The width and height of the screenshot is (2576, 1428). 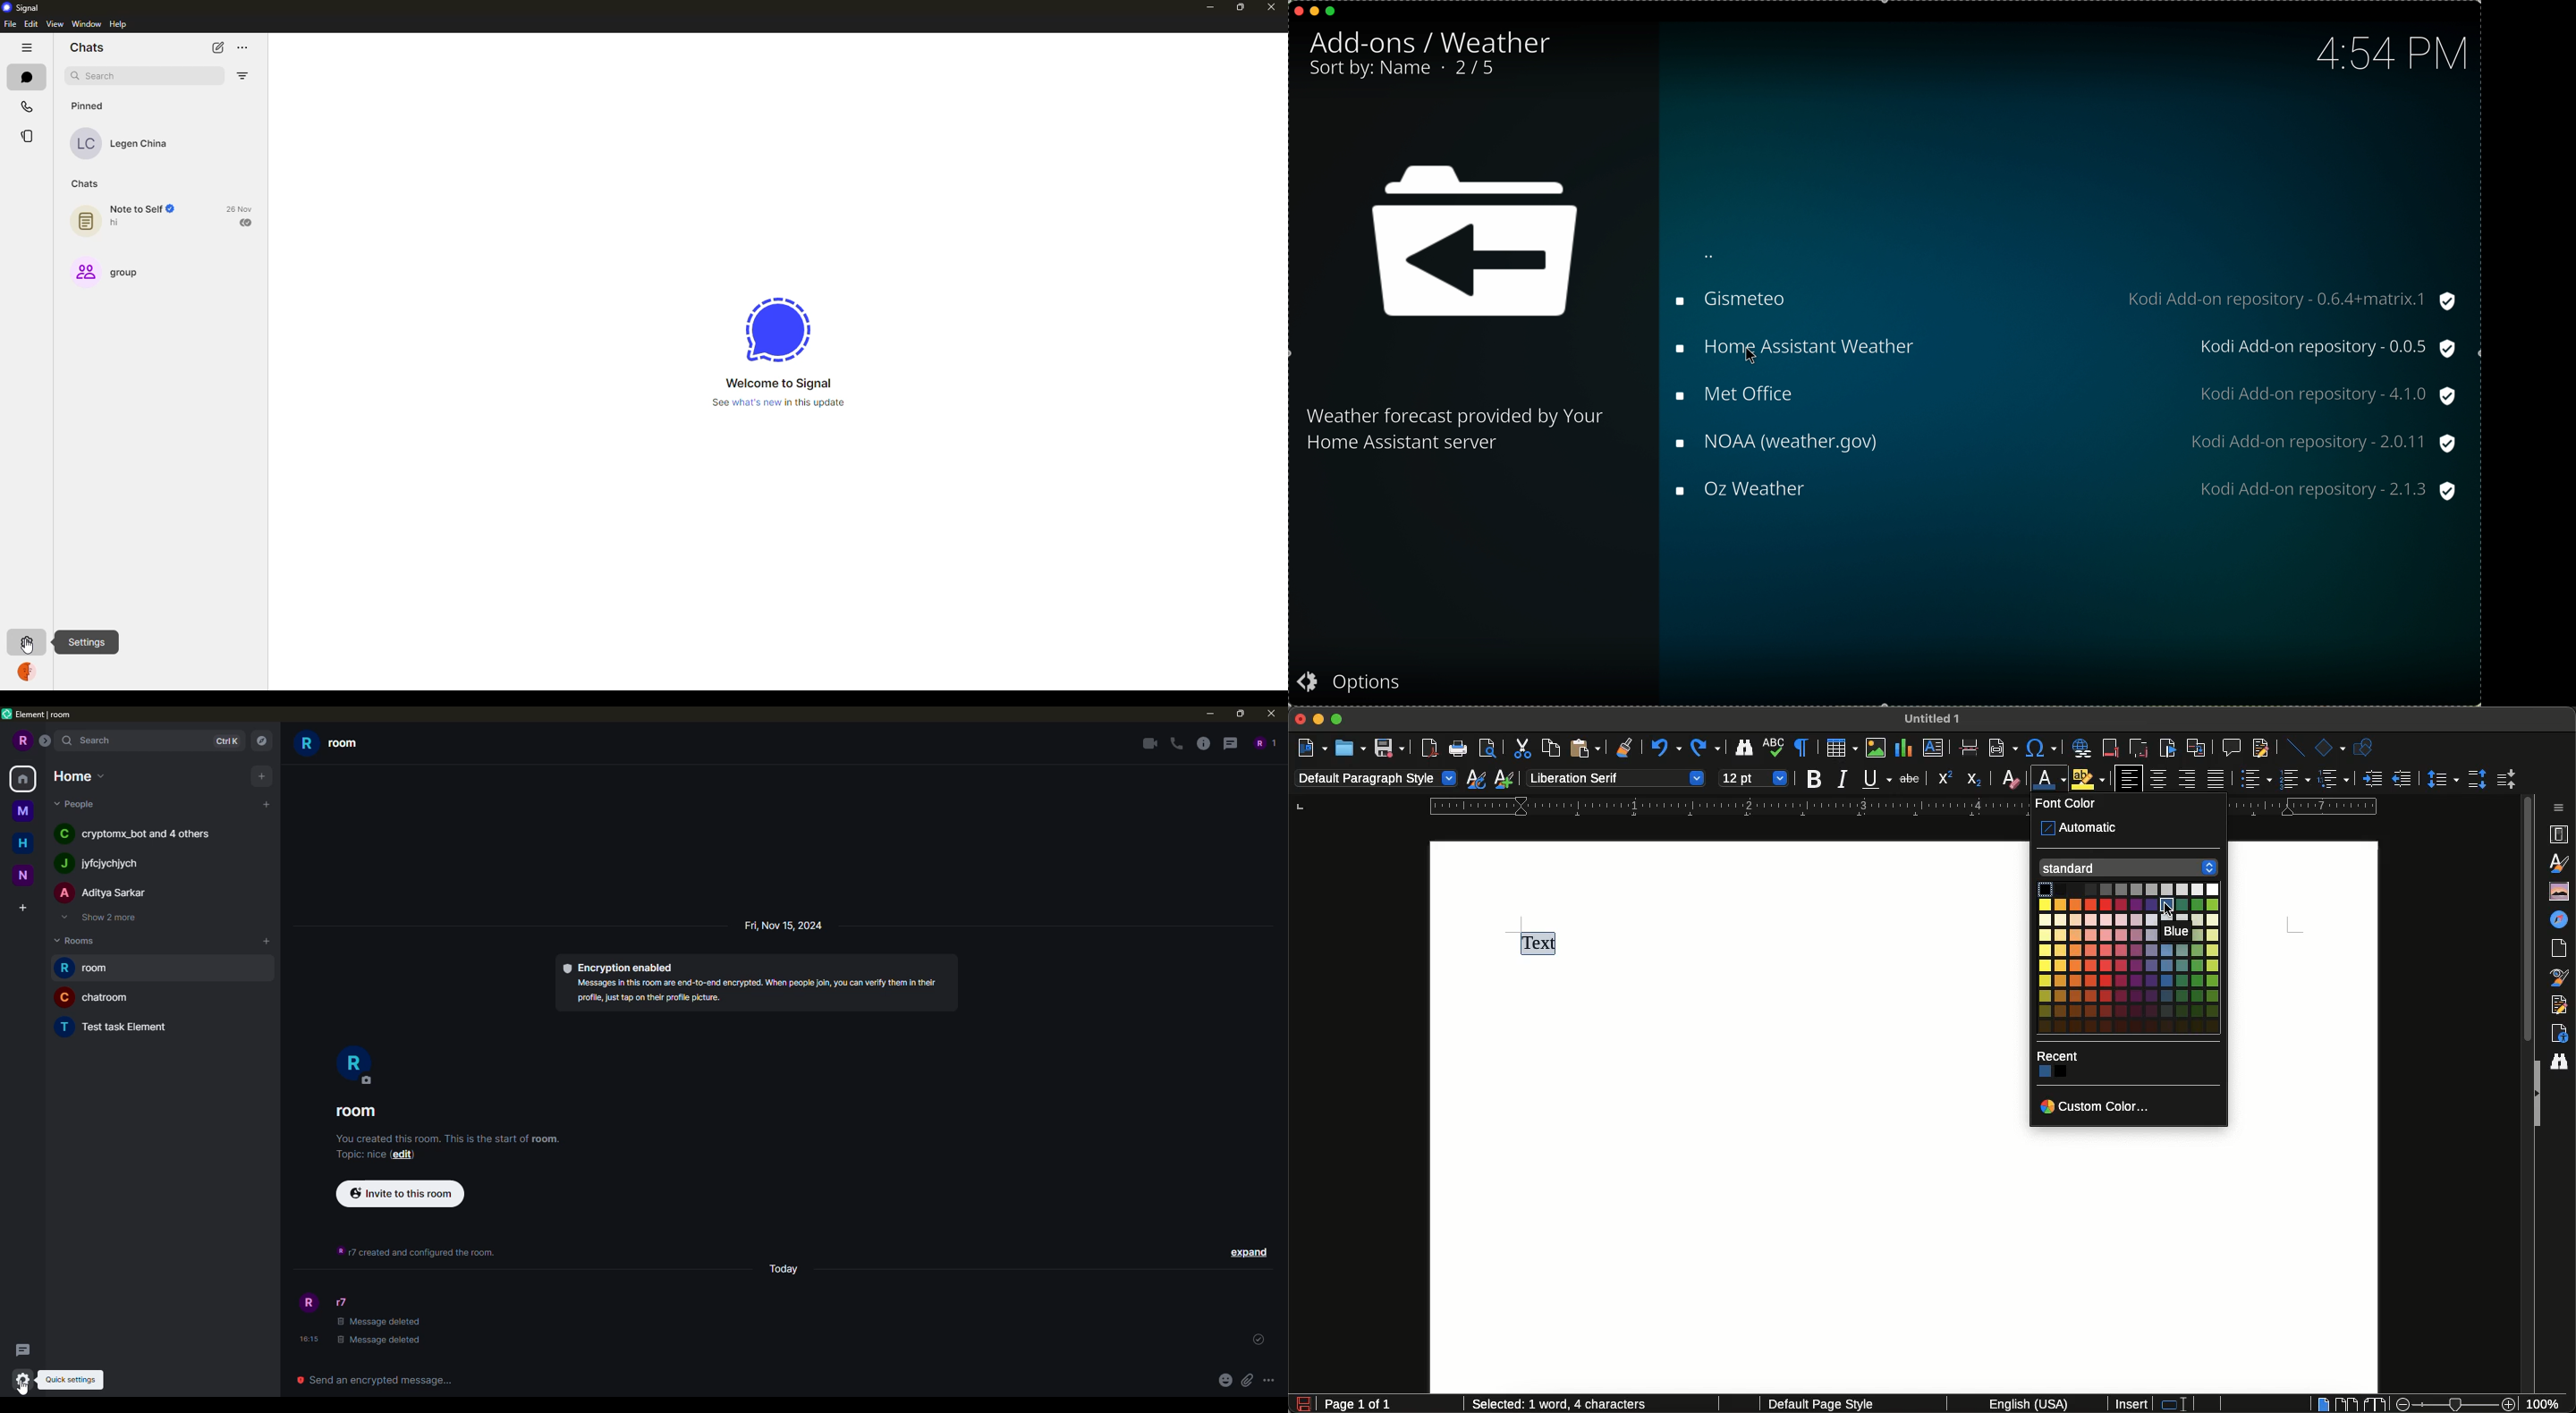 I want to click on home, so click(x=27, y=841).